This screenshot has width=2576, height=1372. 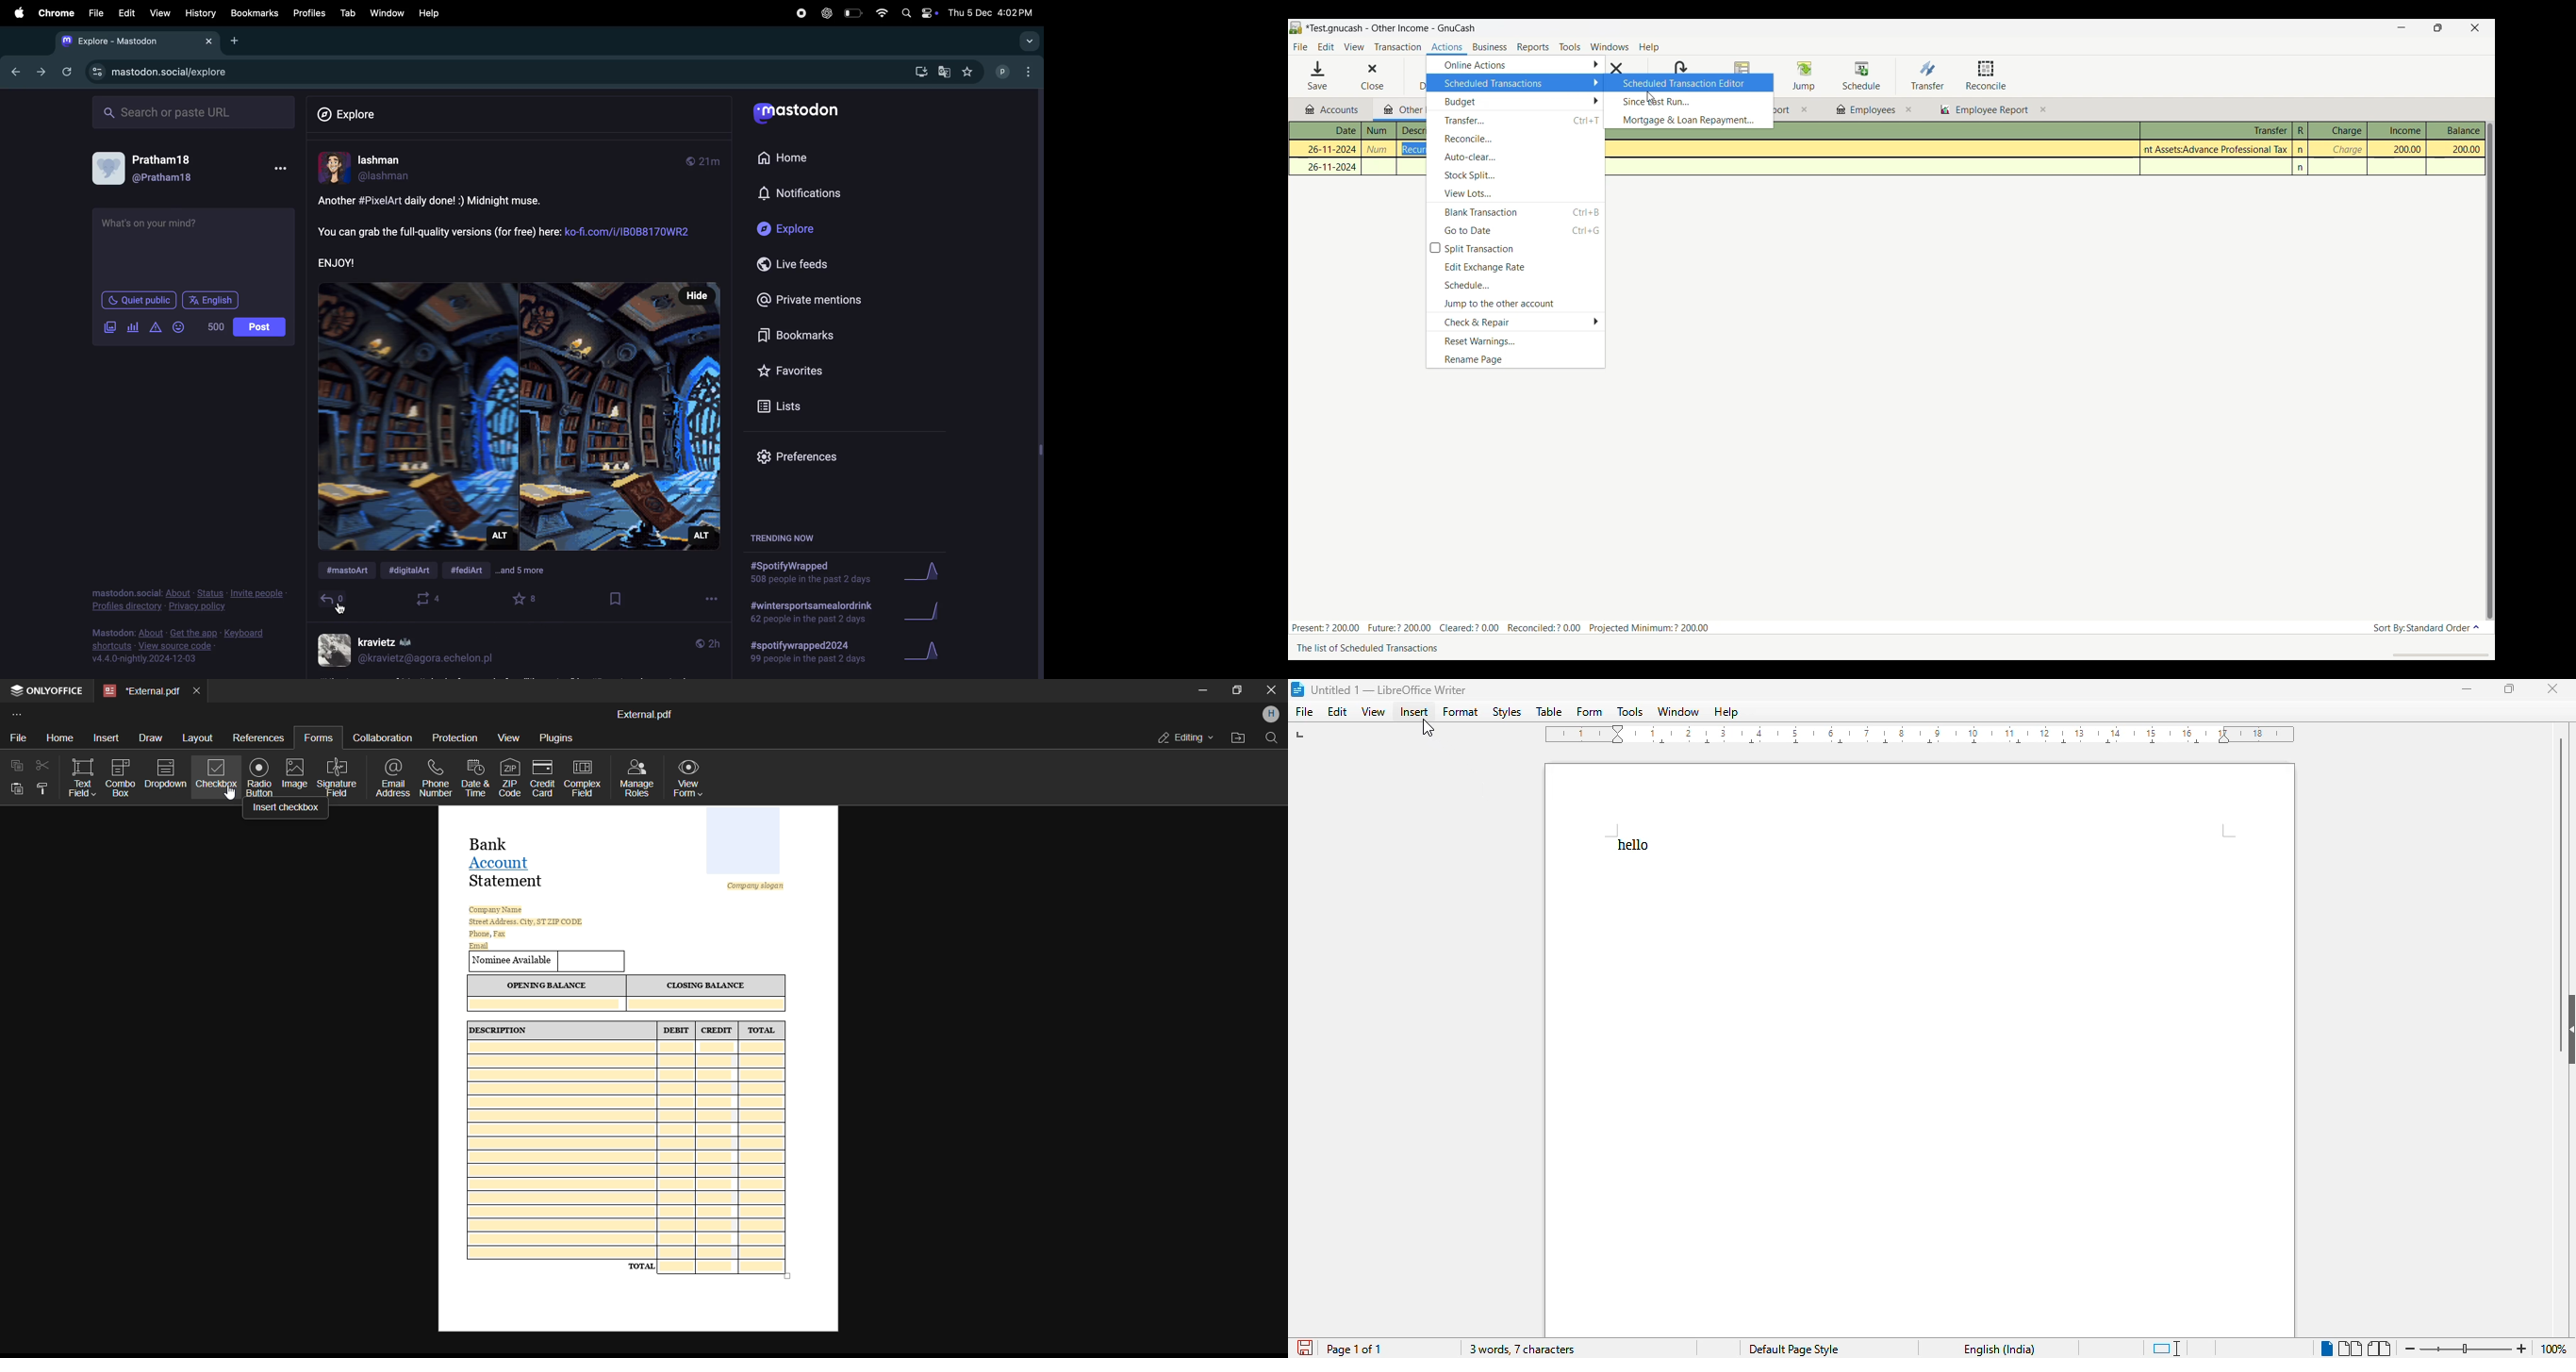 I want to click on 26-11-2024, so click(x=1326, y=148).